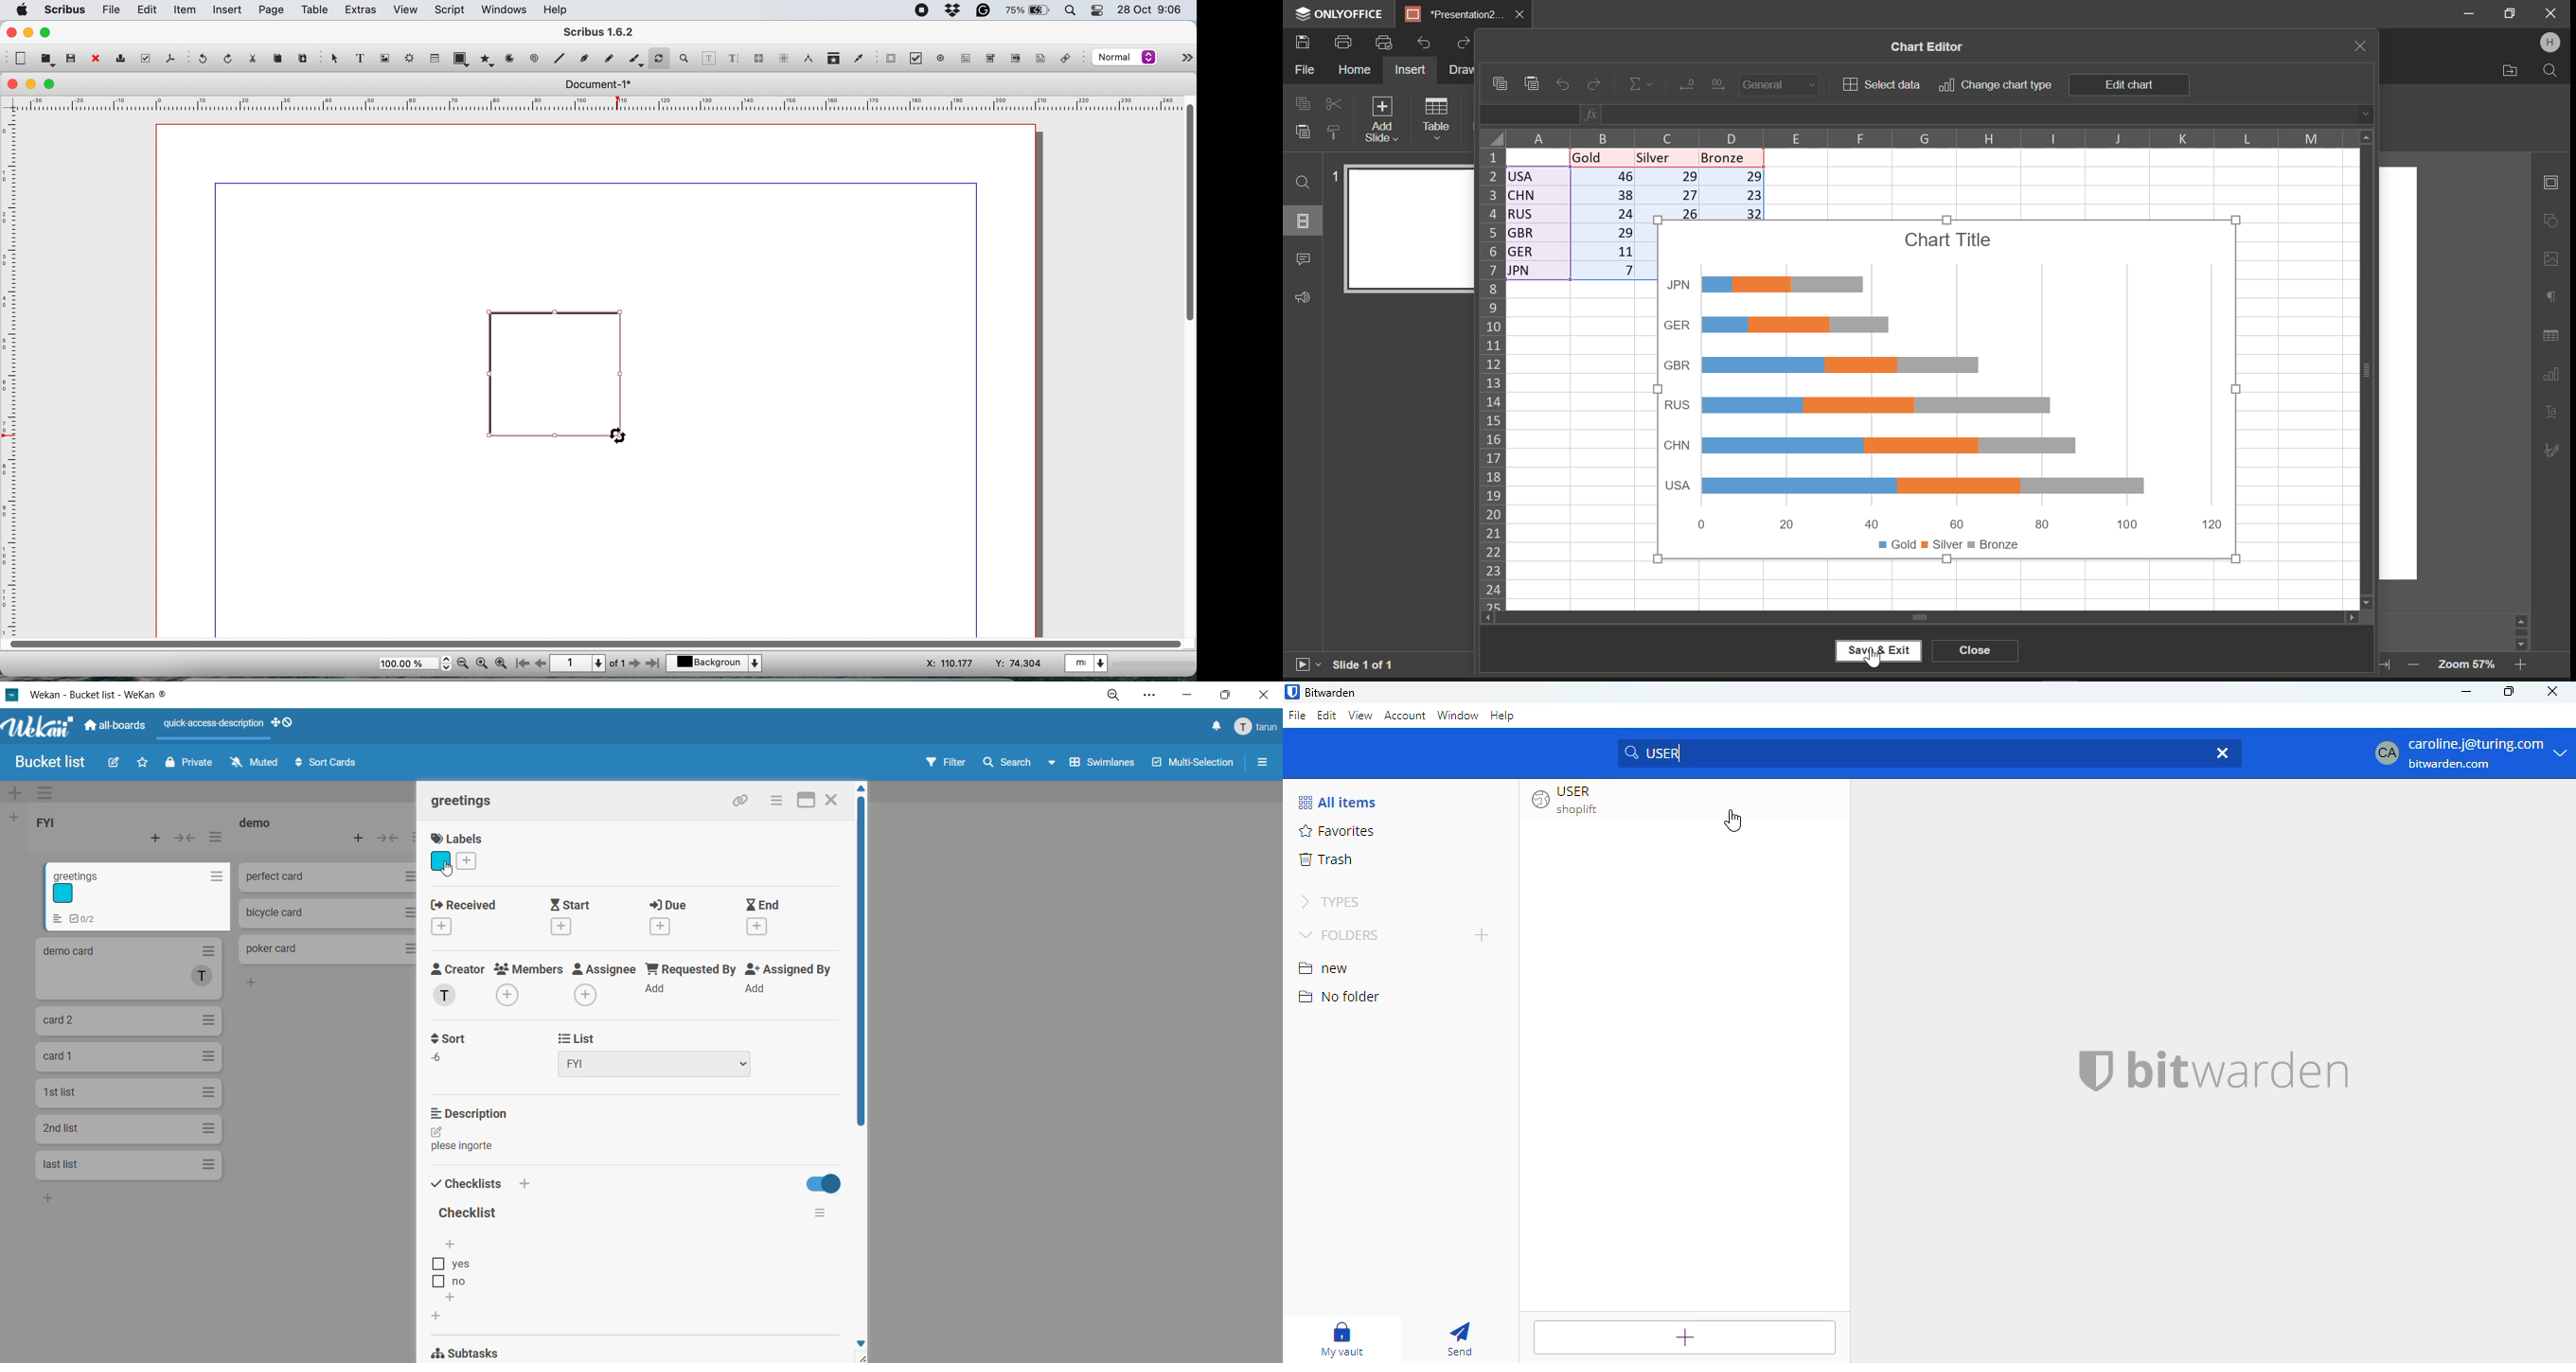 The width and height of the screenshot is (2576, 1372). I want to click on Copy, so click(1304, 102).